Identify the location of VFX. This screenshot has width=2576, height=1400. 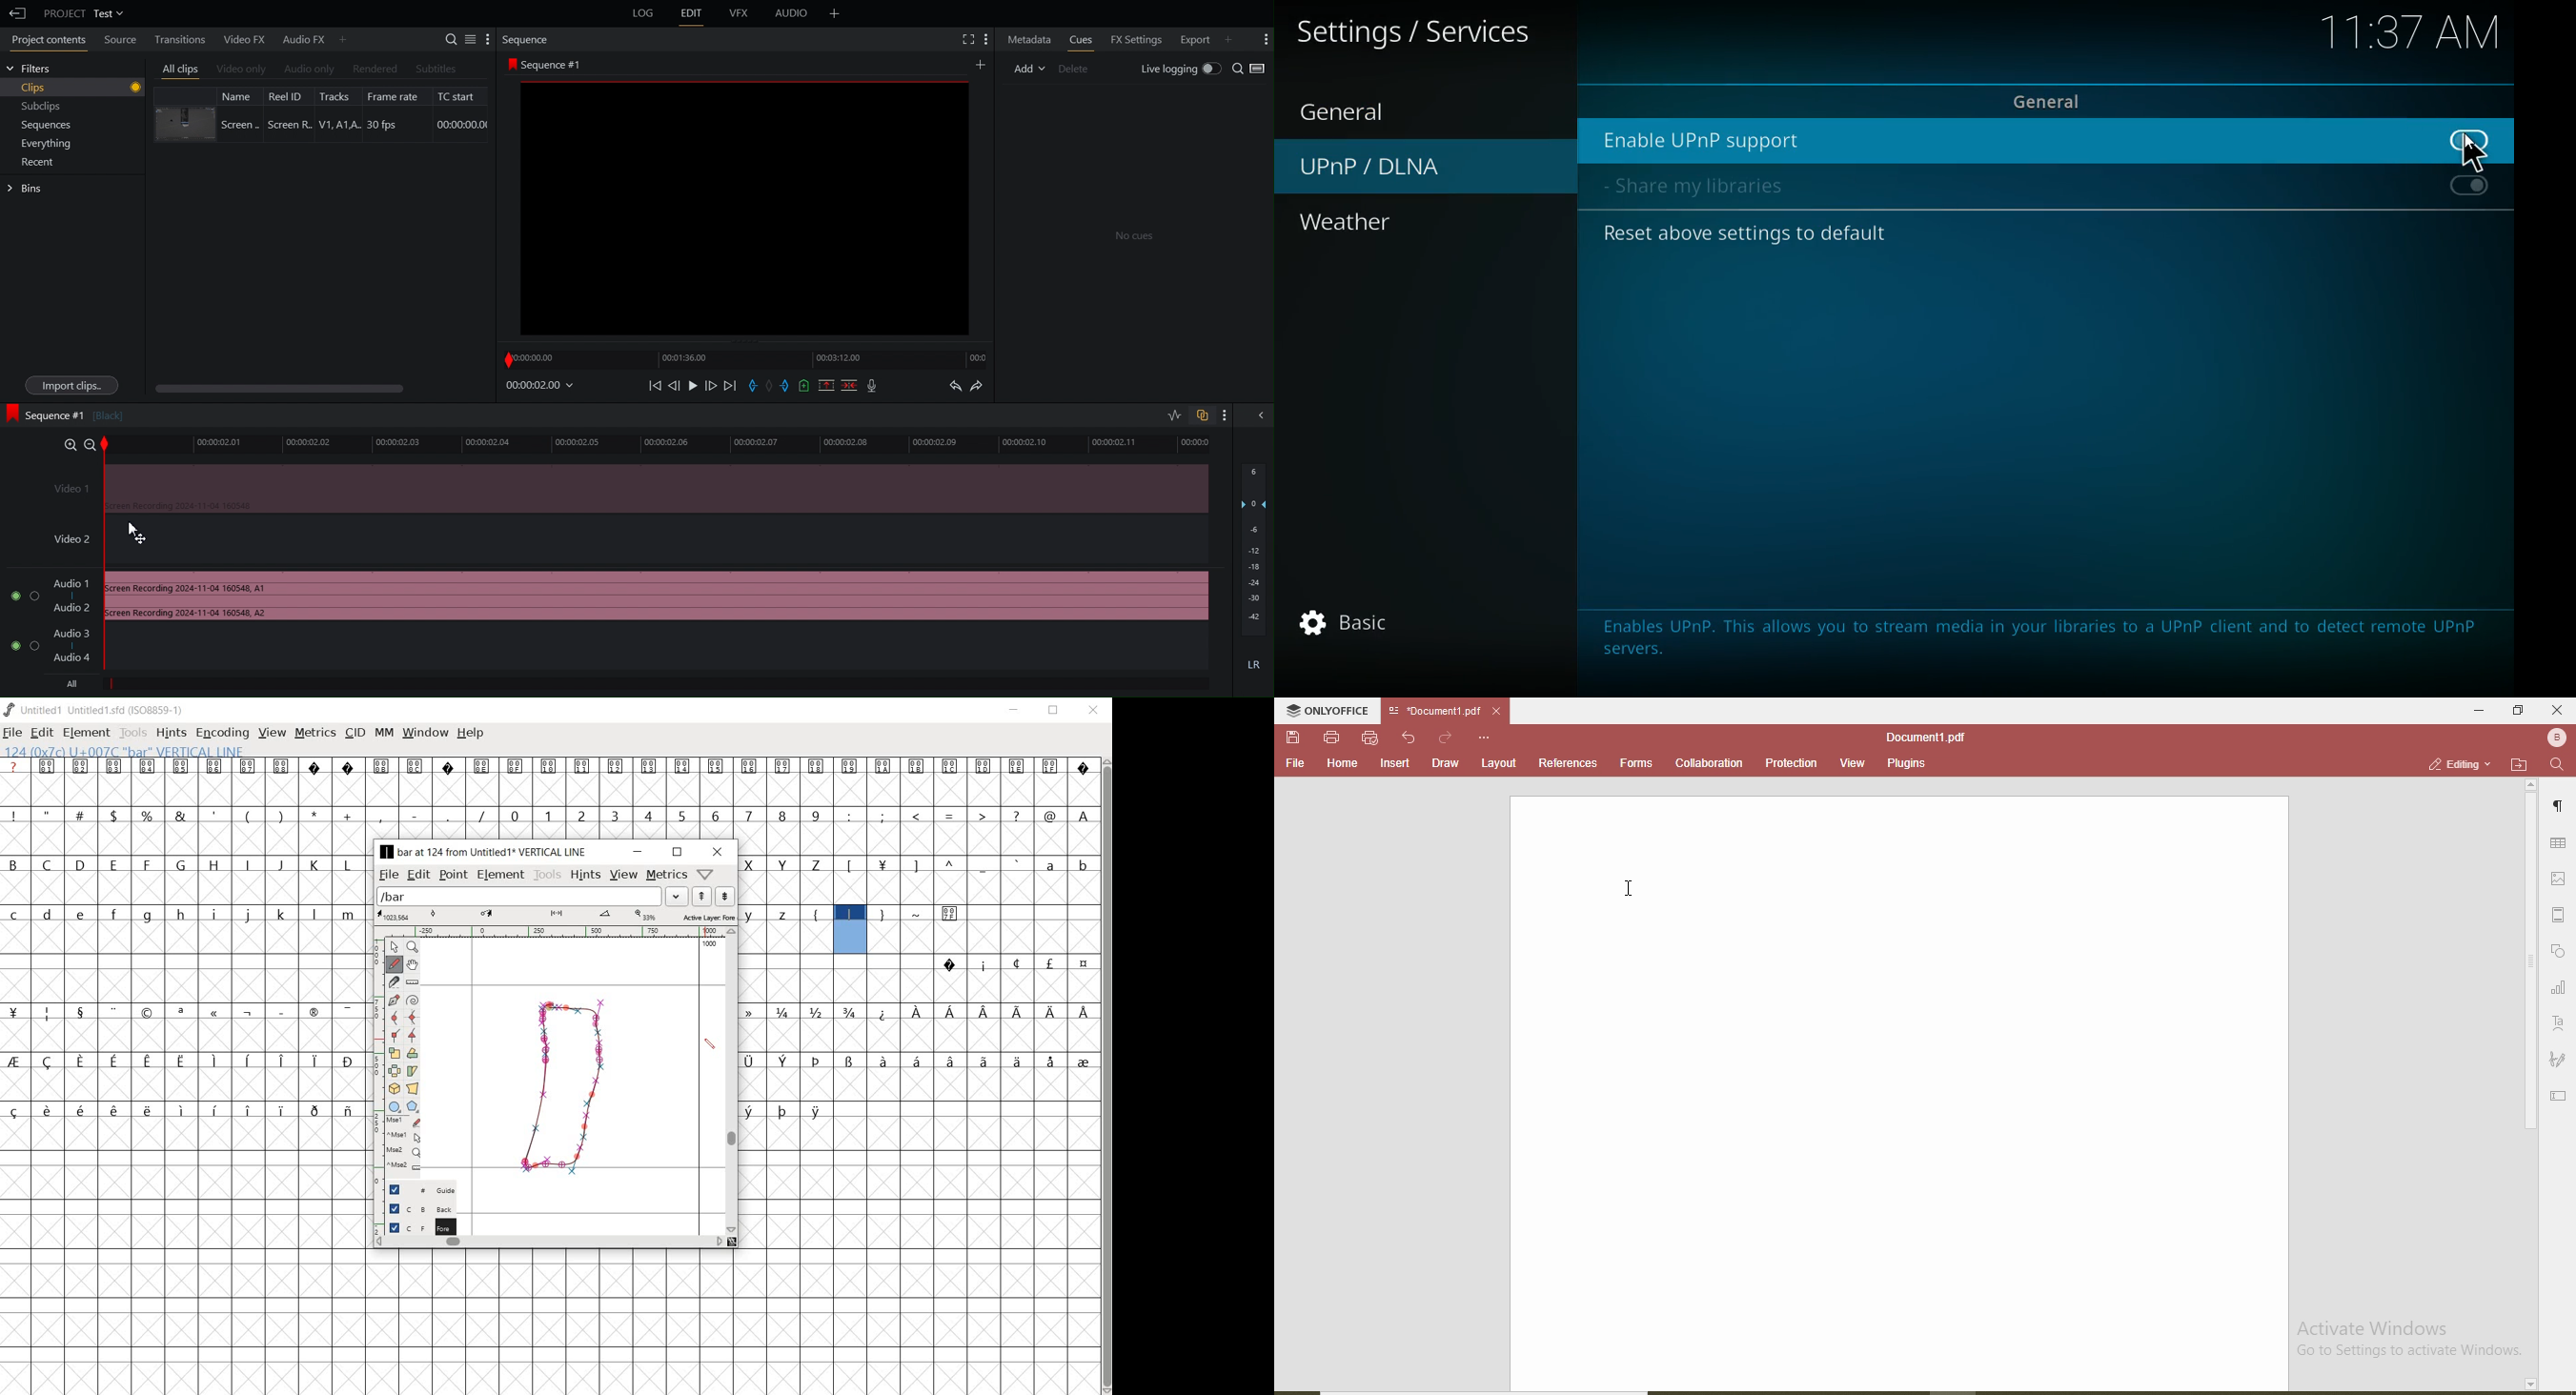
(739, 14).